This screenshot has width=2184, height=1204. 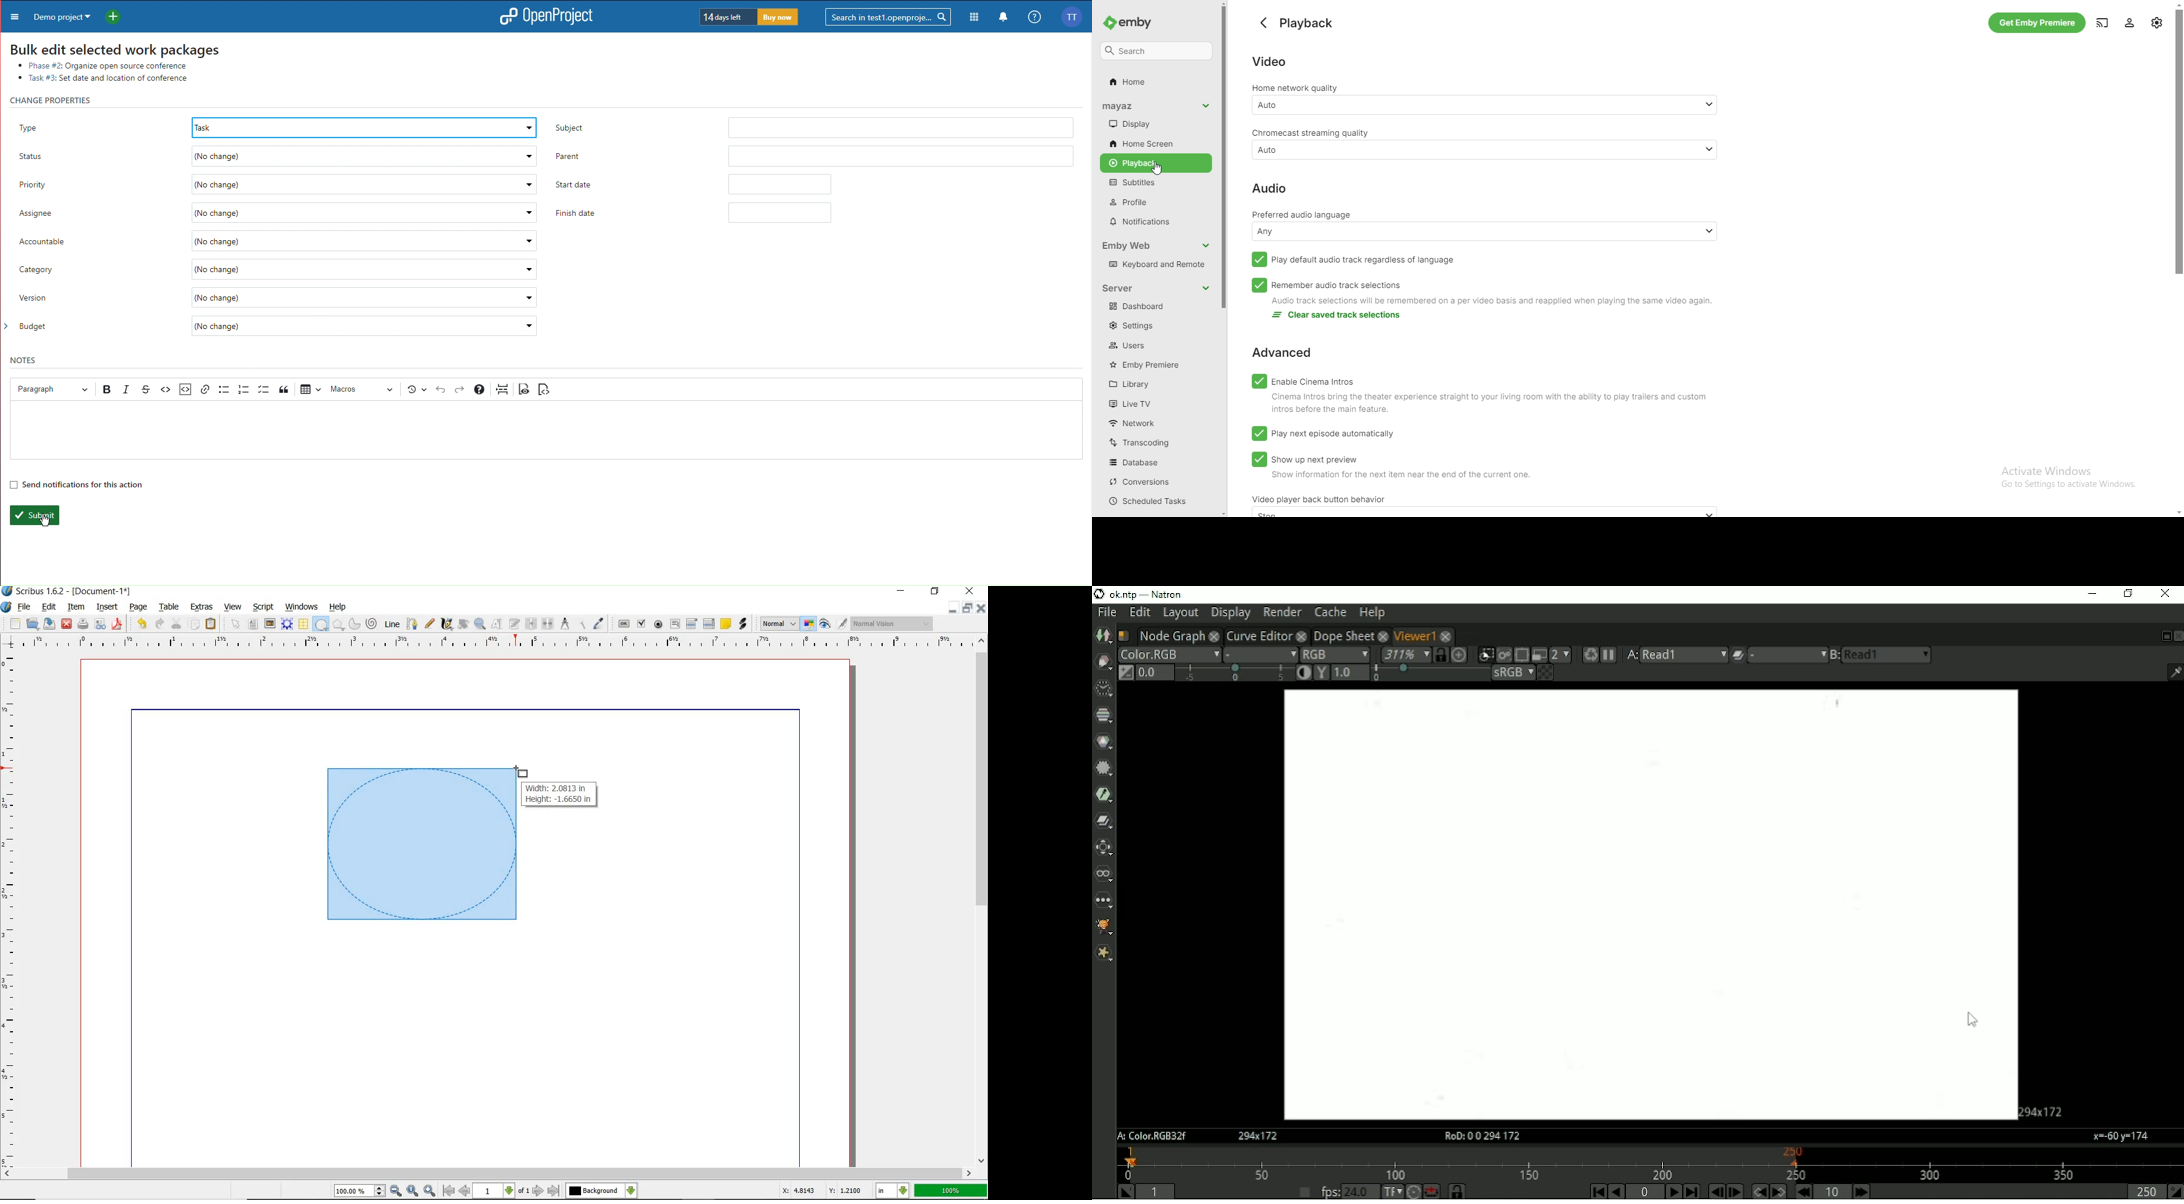 I want to click on NEW, so click(x=15, y=624).